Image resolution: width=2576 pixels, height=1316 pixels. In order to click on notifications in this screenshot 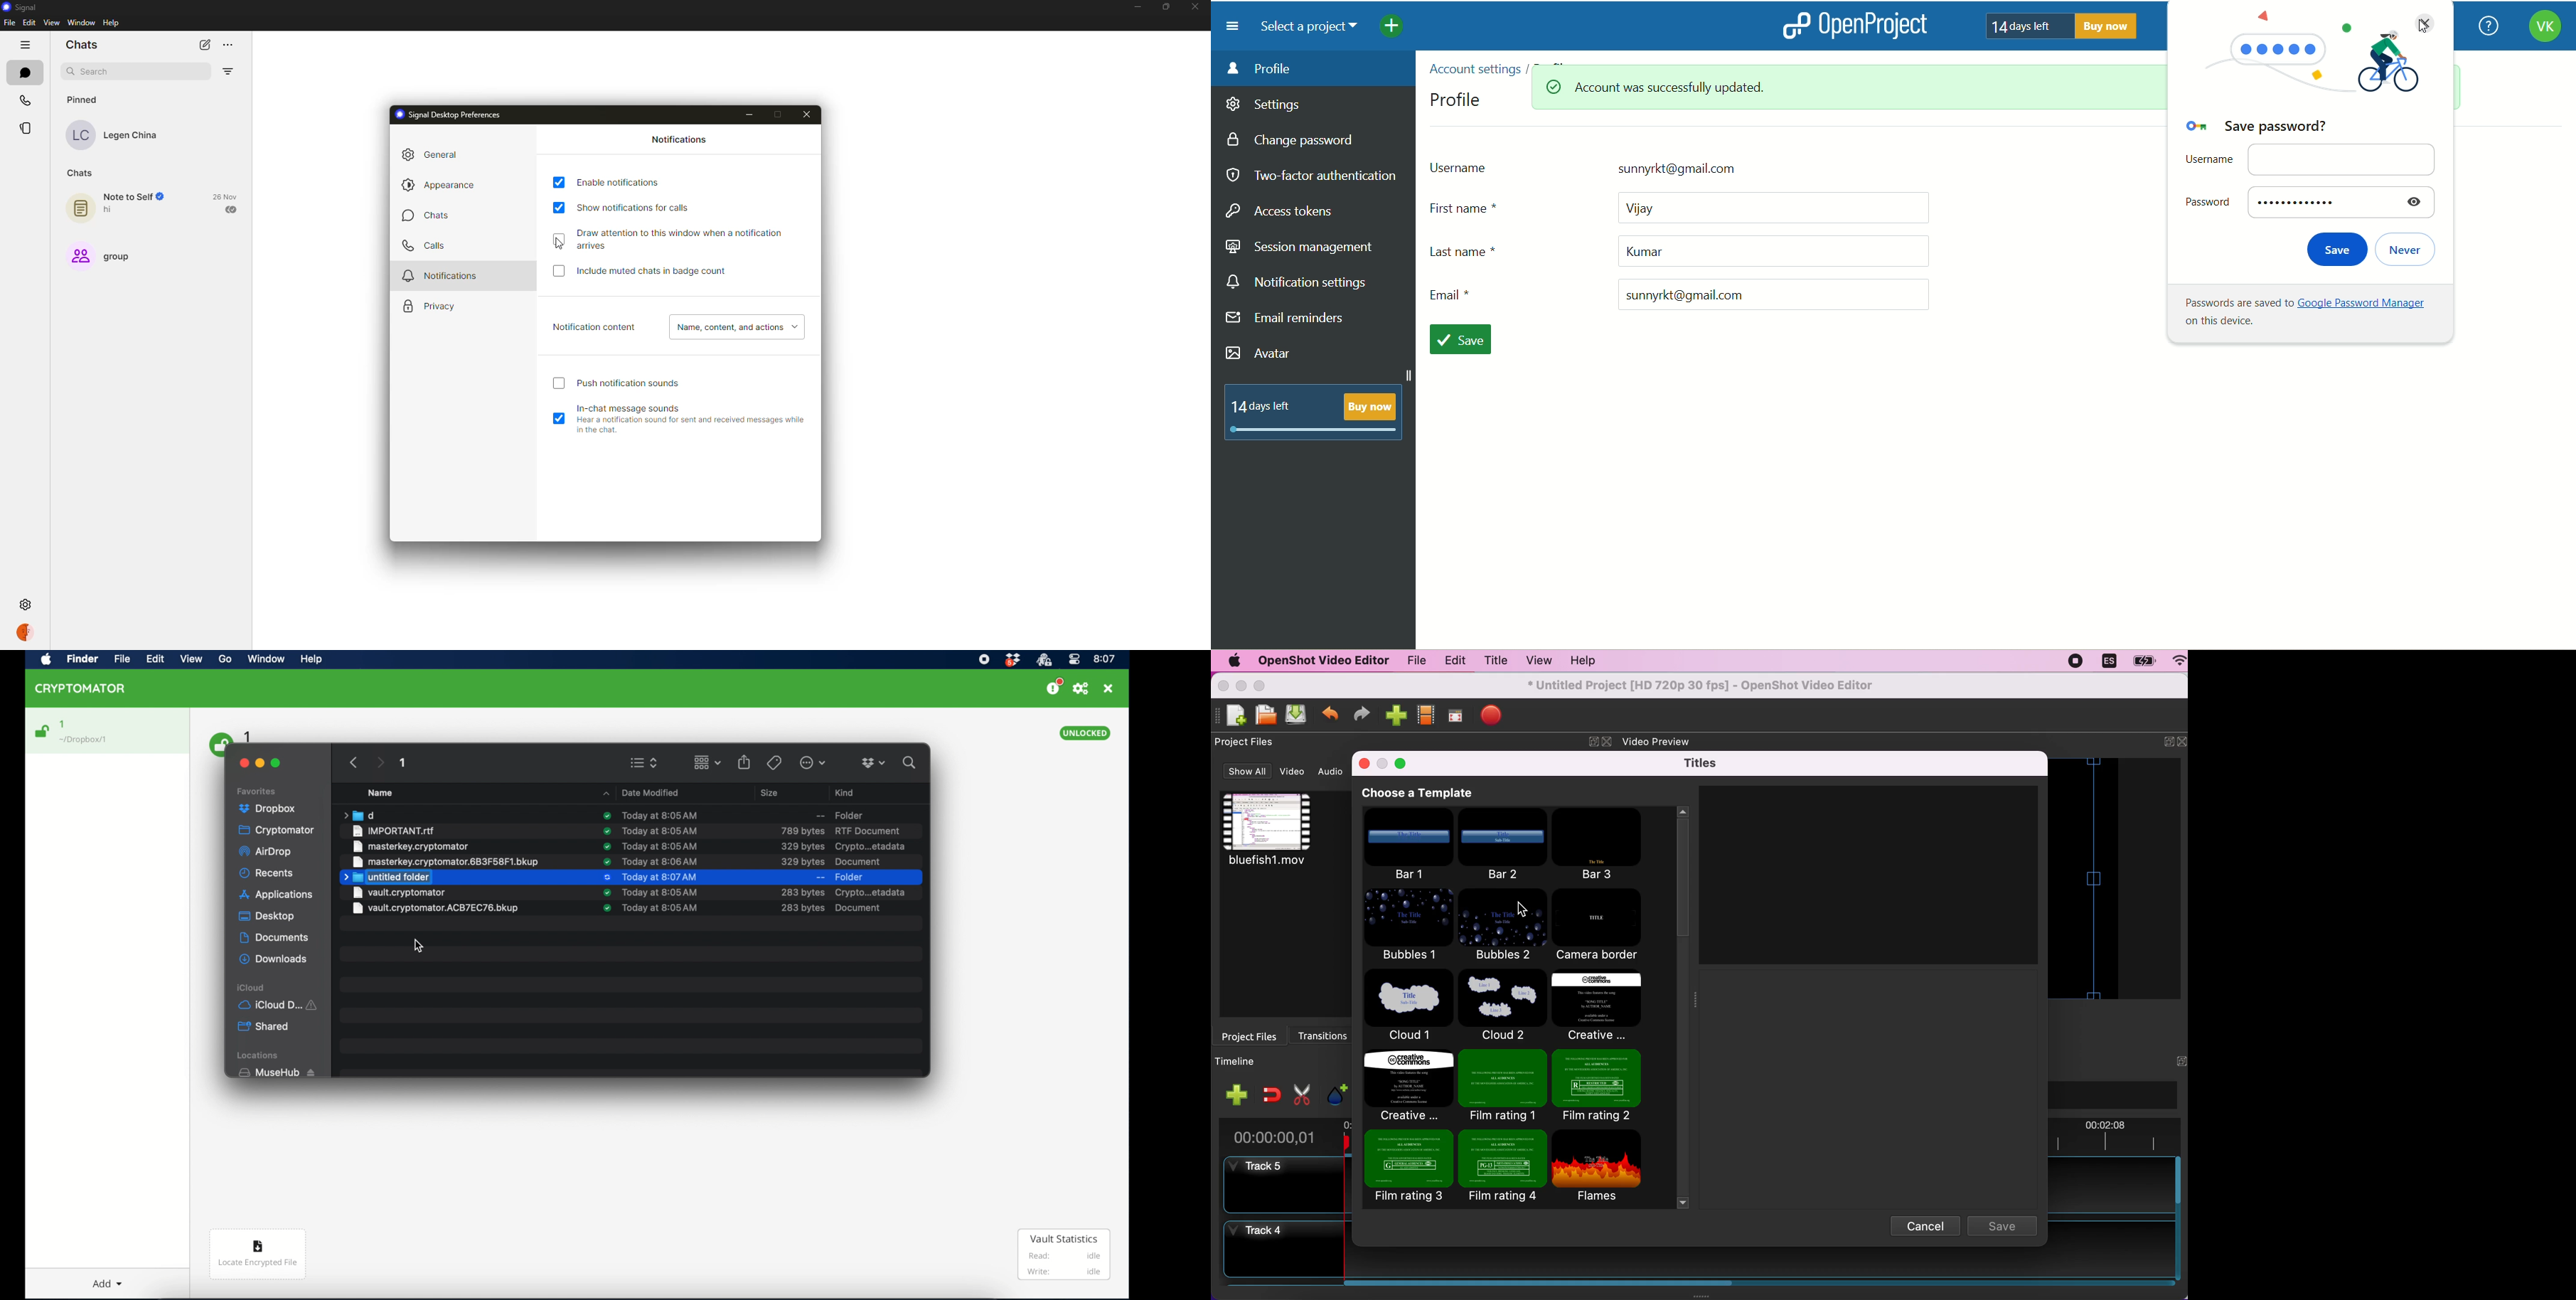, I will do `click(441, 275)`.